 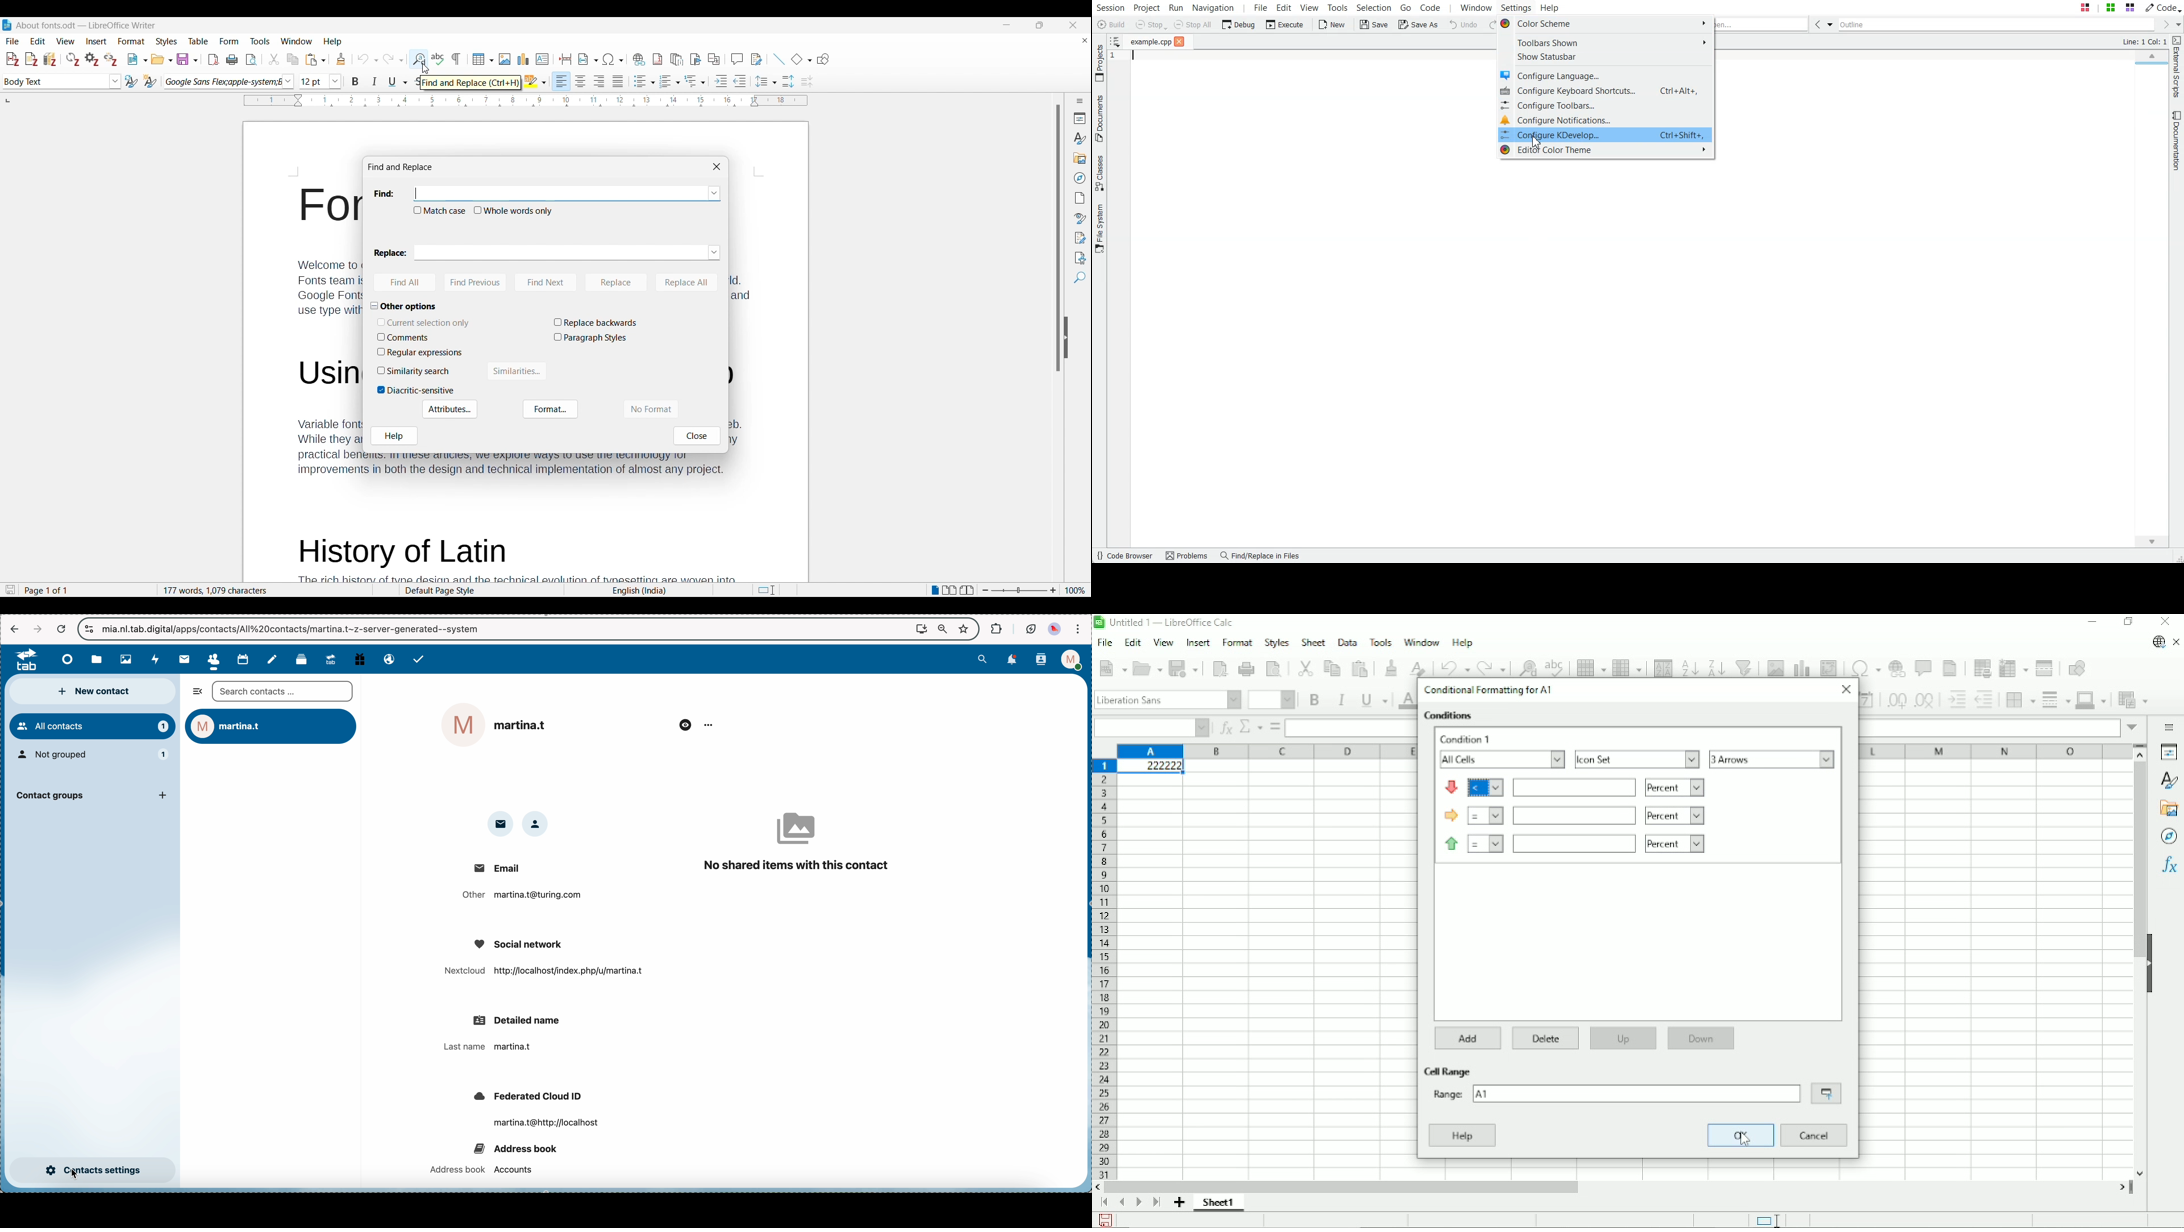 What do you see at coordinates (73, 59) in the screenshot?
I see `Refresh` at bounding box center [73, 59].